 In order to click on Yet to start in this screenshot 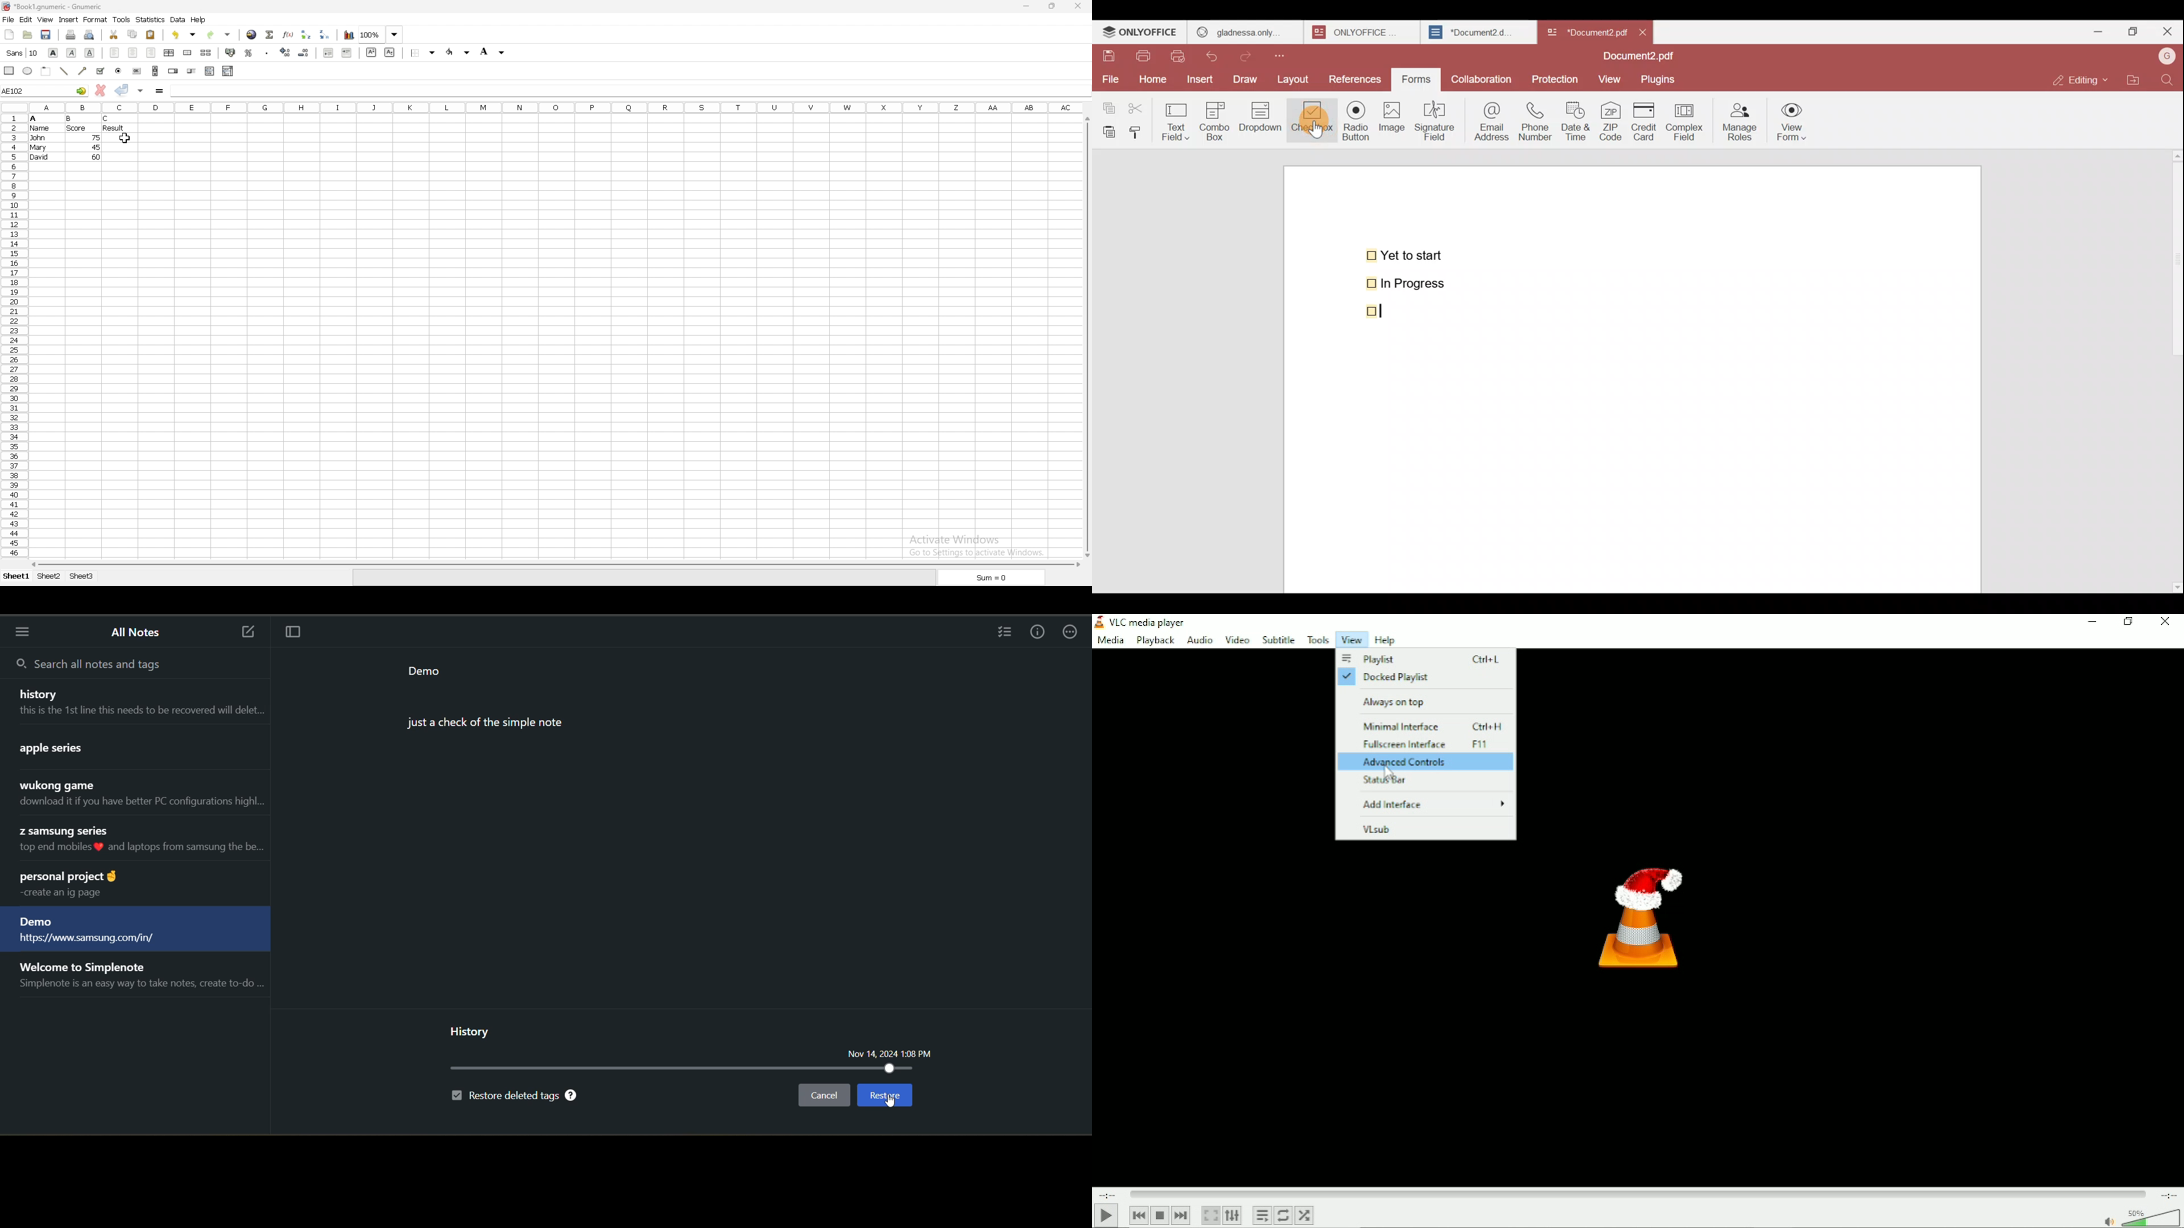, I will do `click(1407, 254)`.